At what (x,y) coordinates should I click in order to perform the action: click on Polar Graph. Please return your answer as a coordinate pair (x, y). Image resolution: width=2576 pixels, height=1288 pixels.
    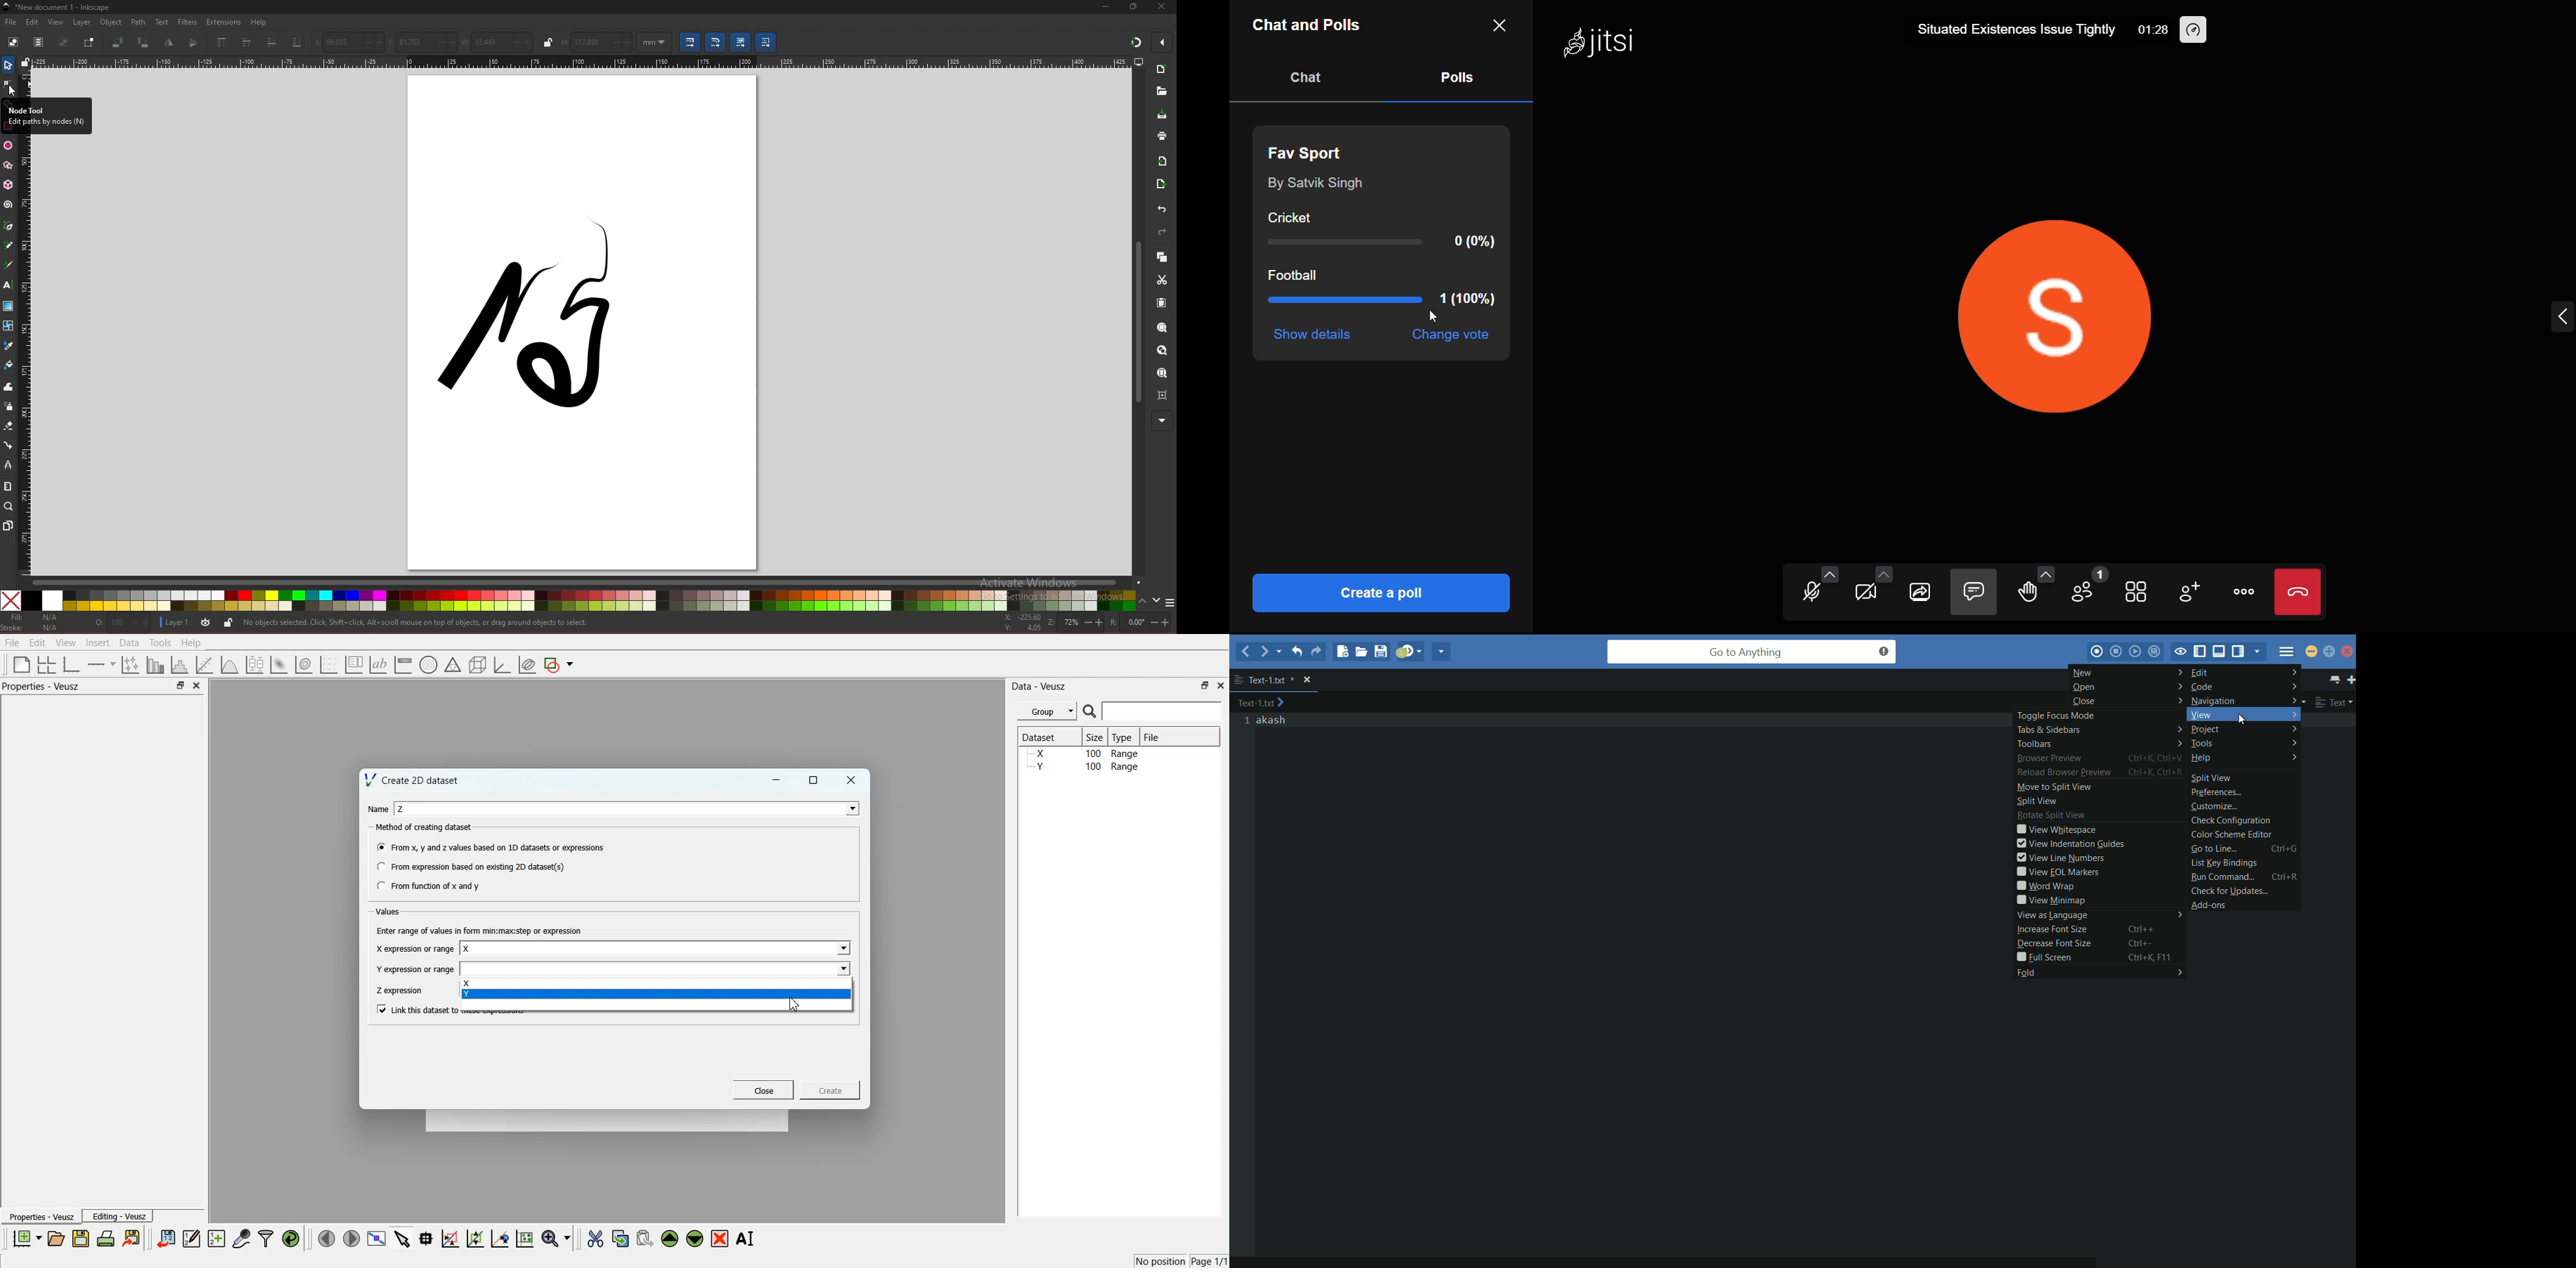
    Looking at the image, I should click on (428, 665).